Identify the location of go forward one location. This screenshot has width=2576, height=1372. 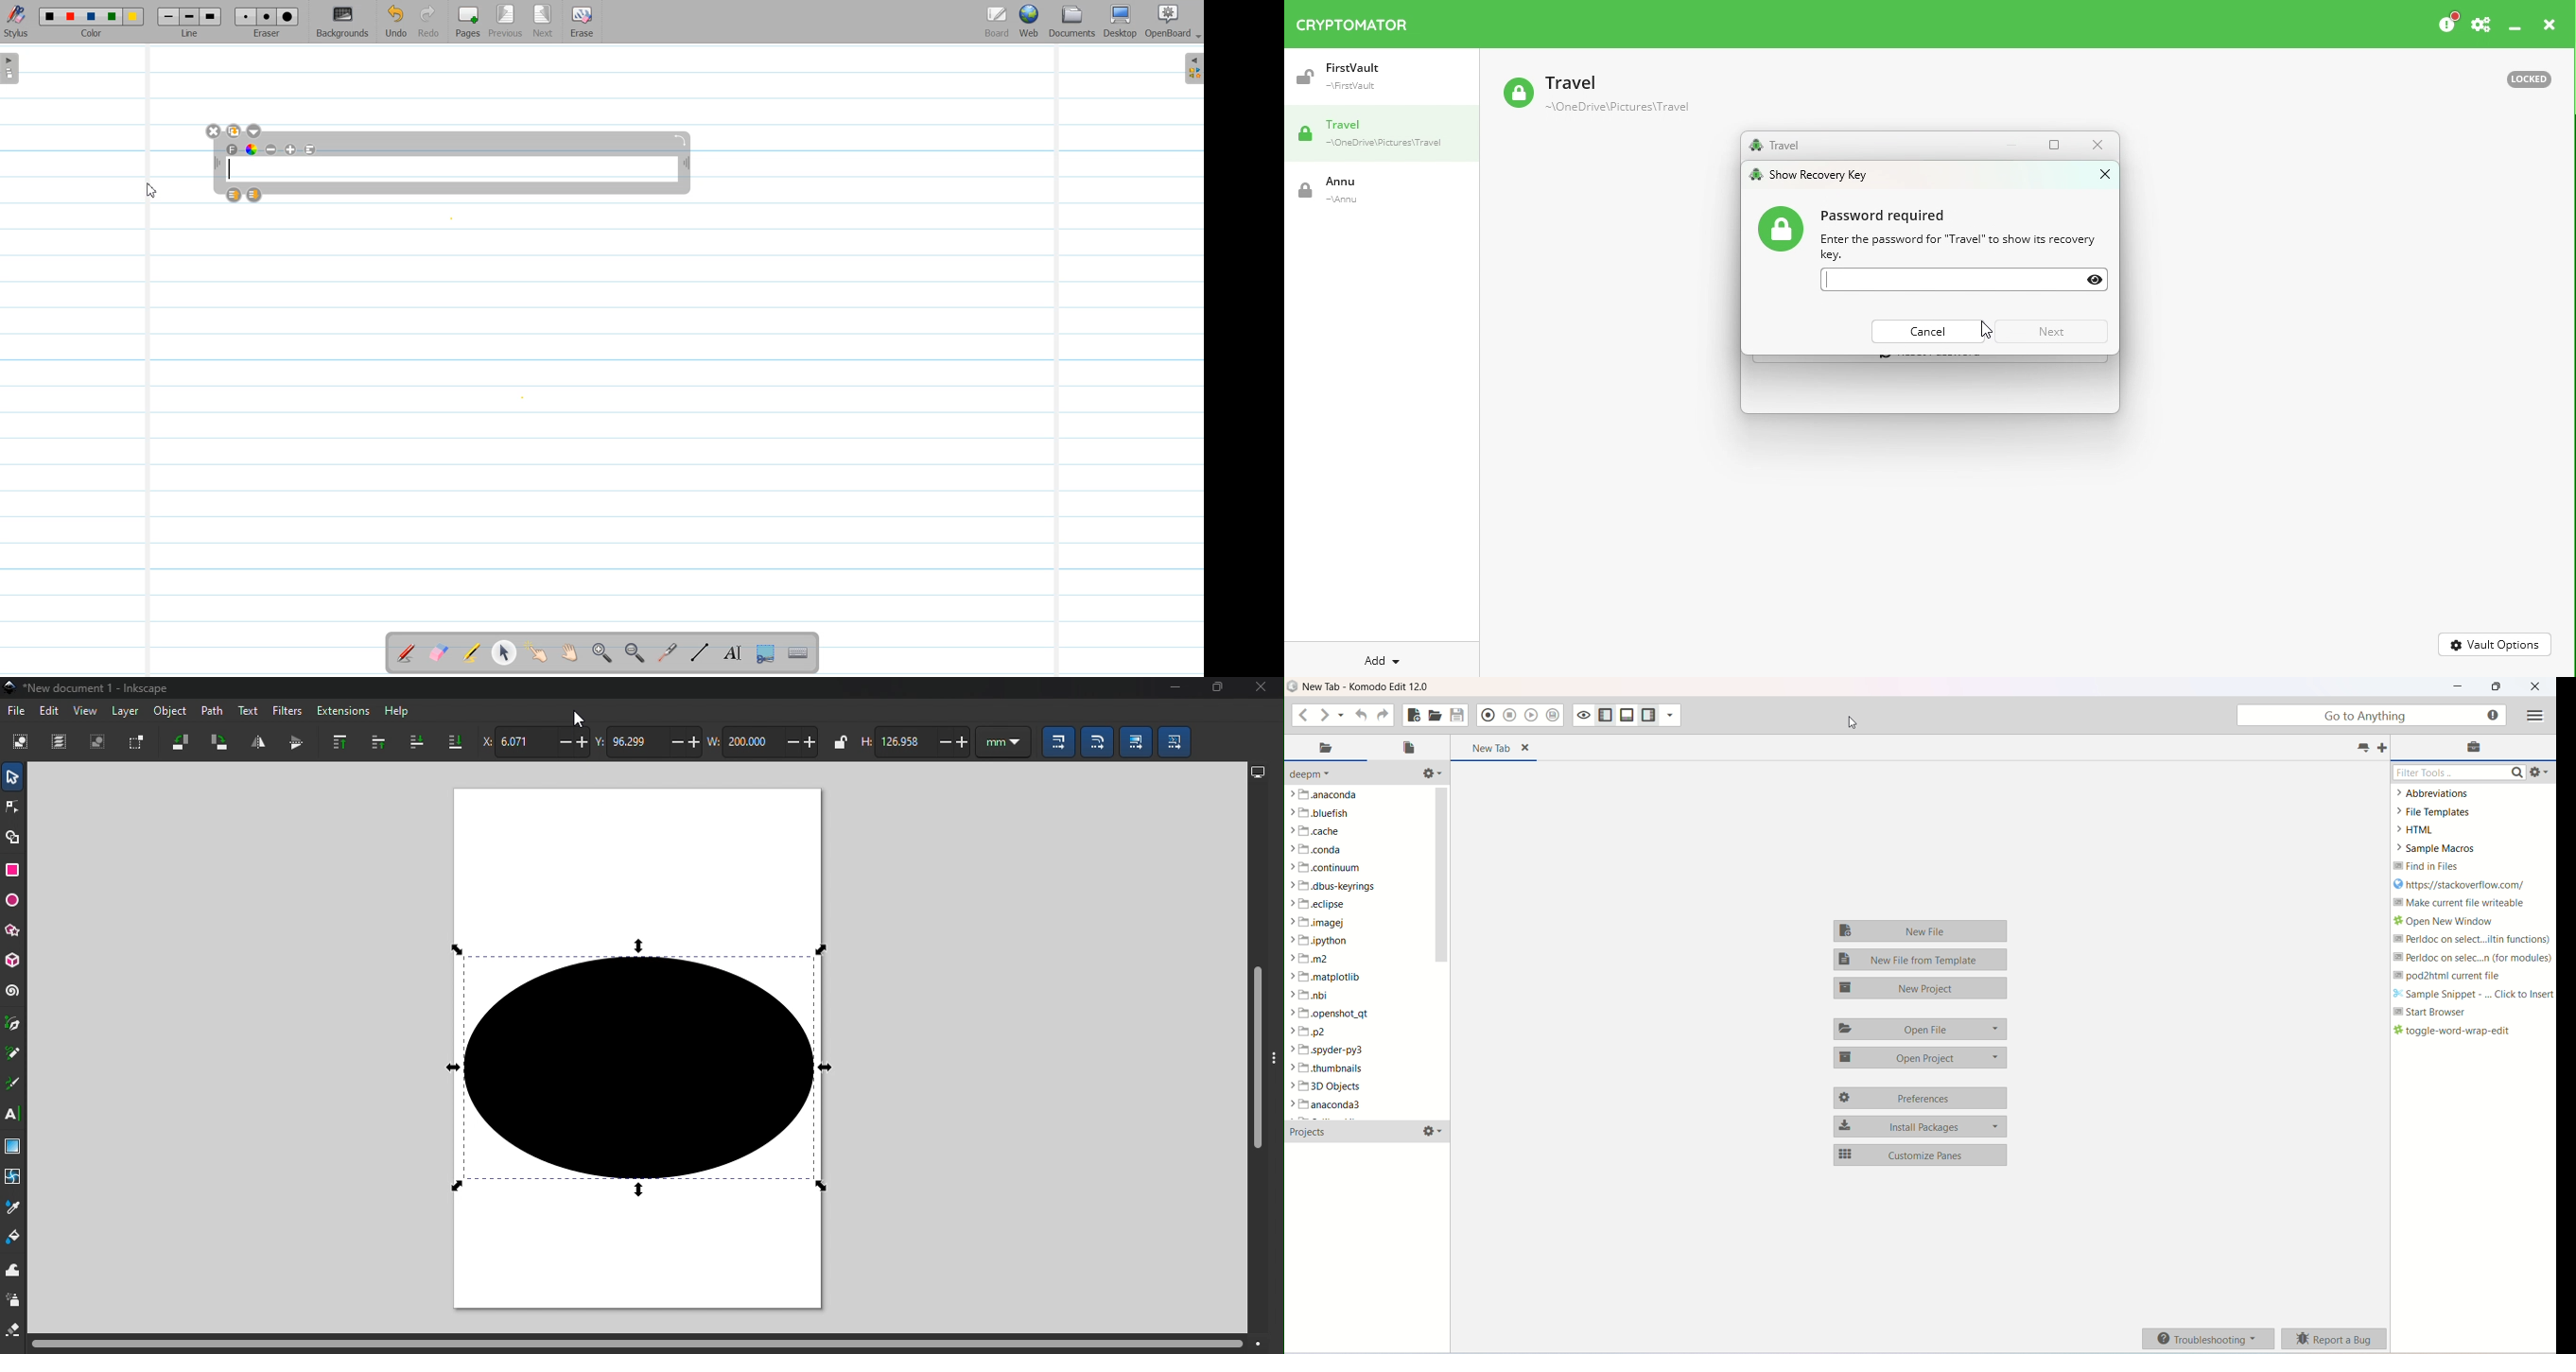
(1323, 715).